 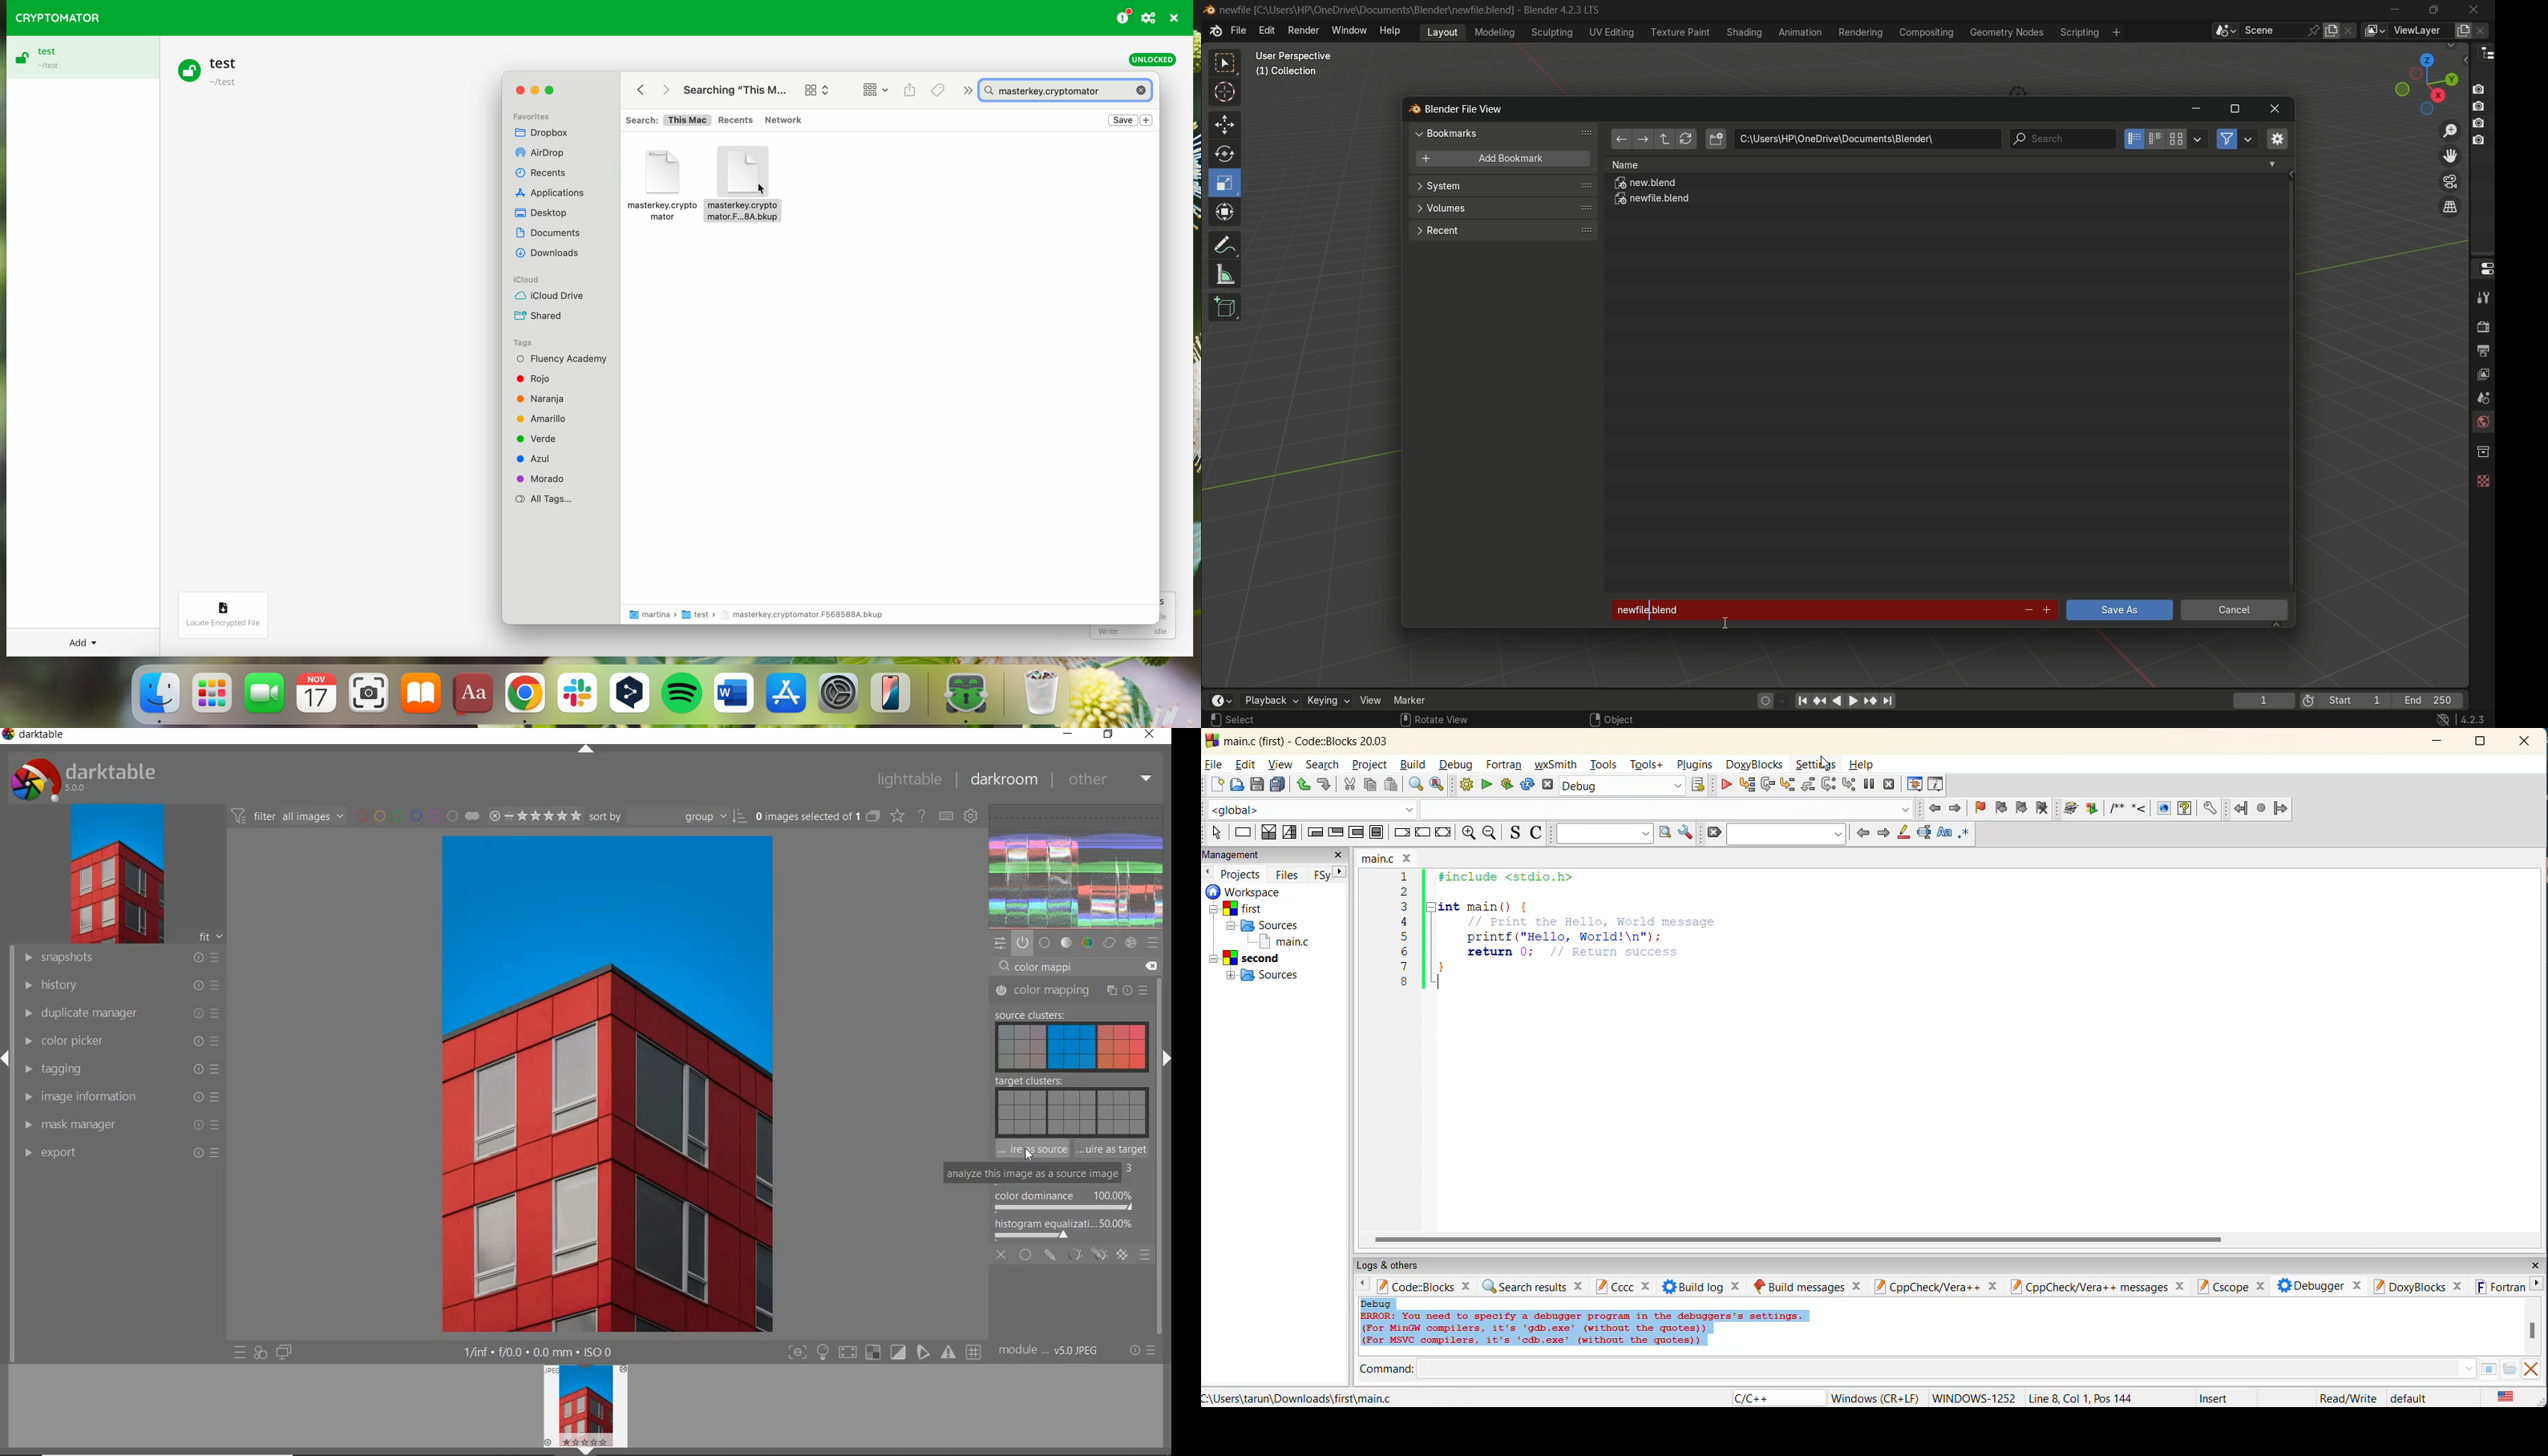 What do you see at coordinates (1290, 874) in the screenshot?
I see `files` at bounding box center [1290, 874].